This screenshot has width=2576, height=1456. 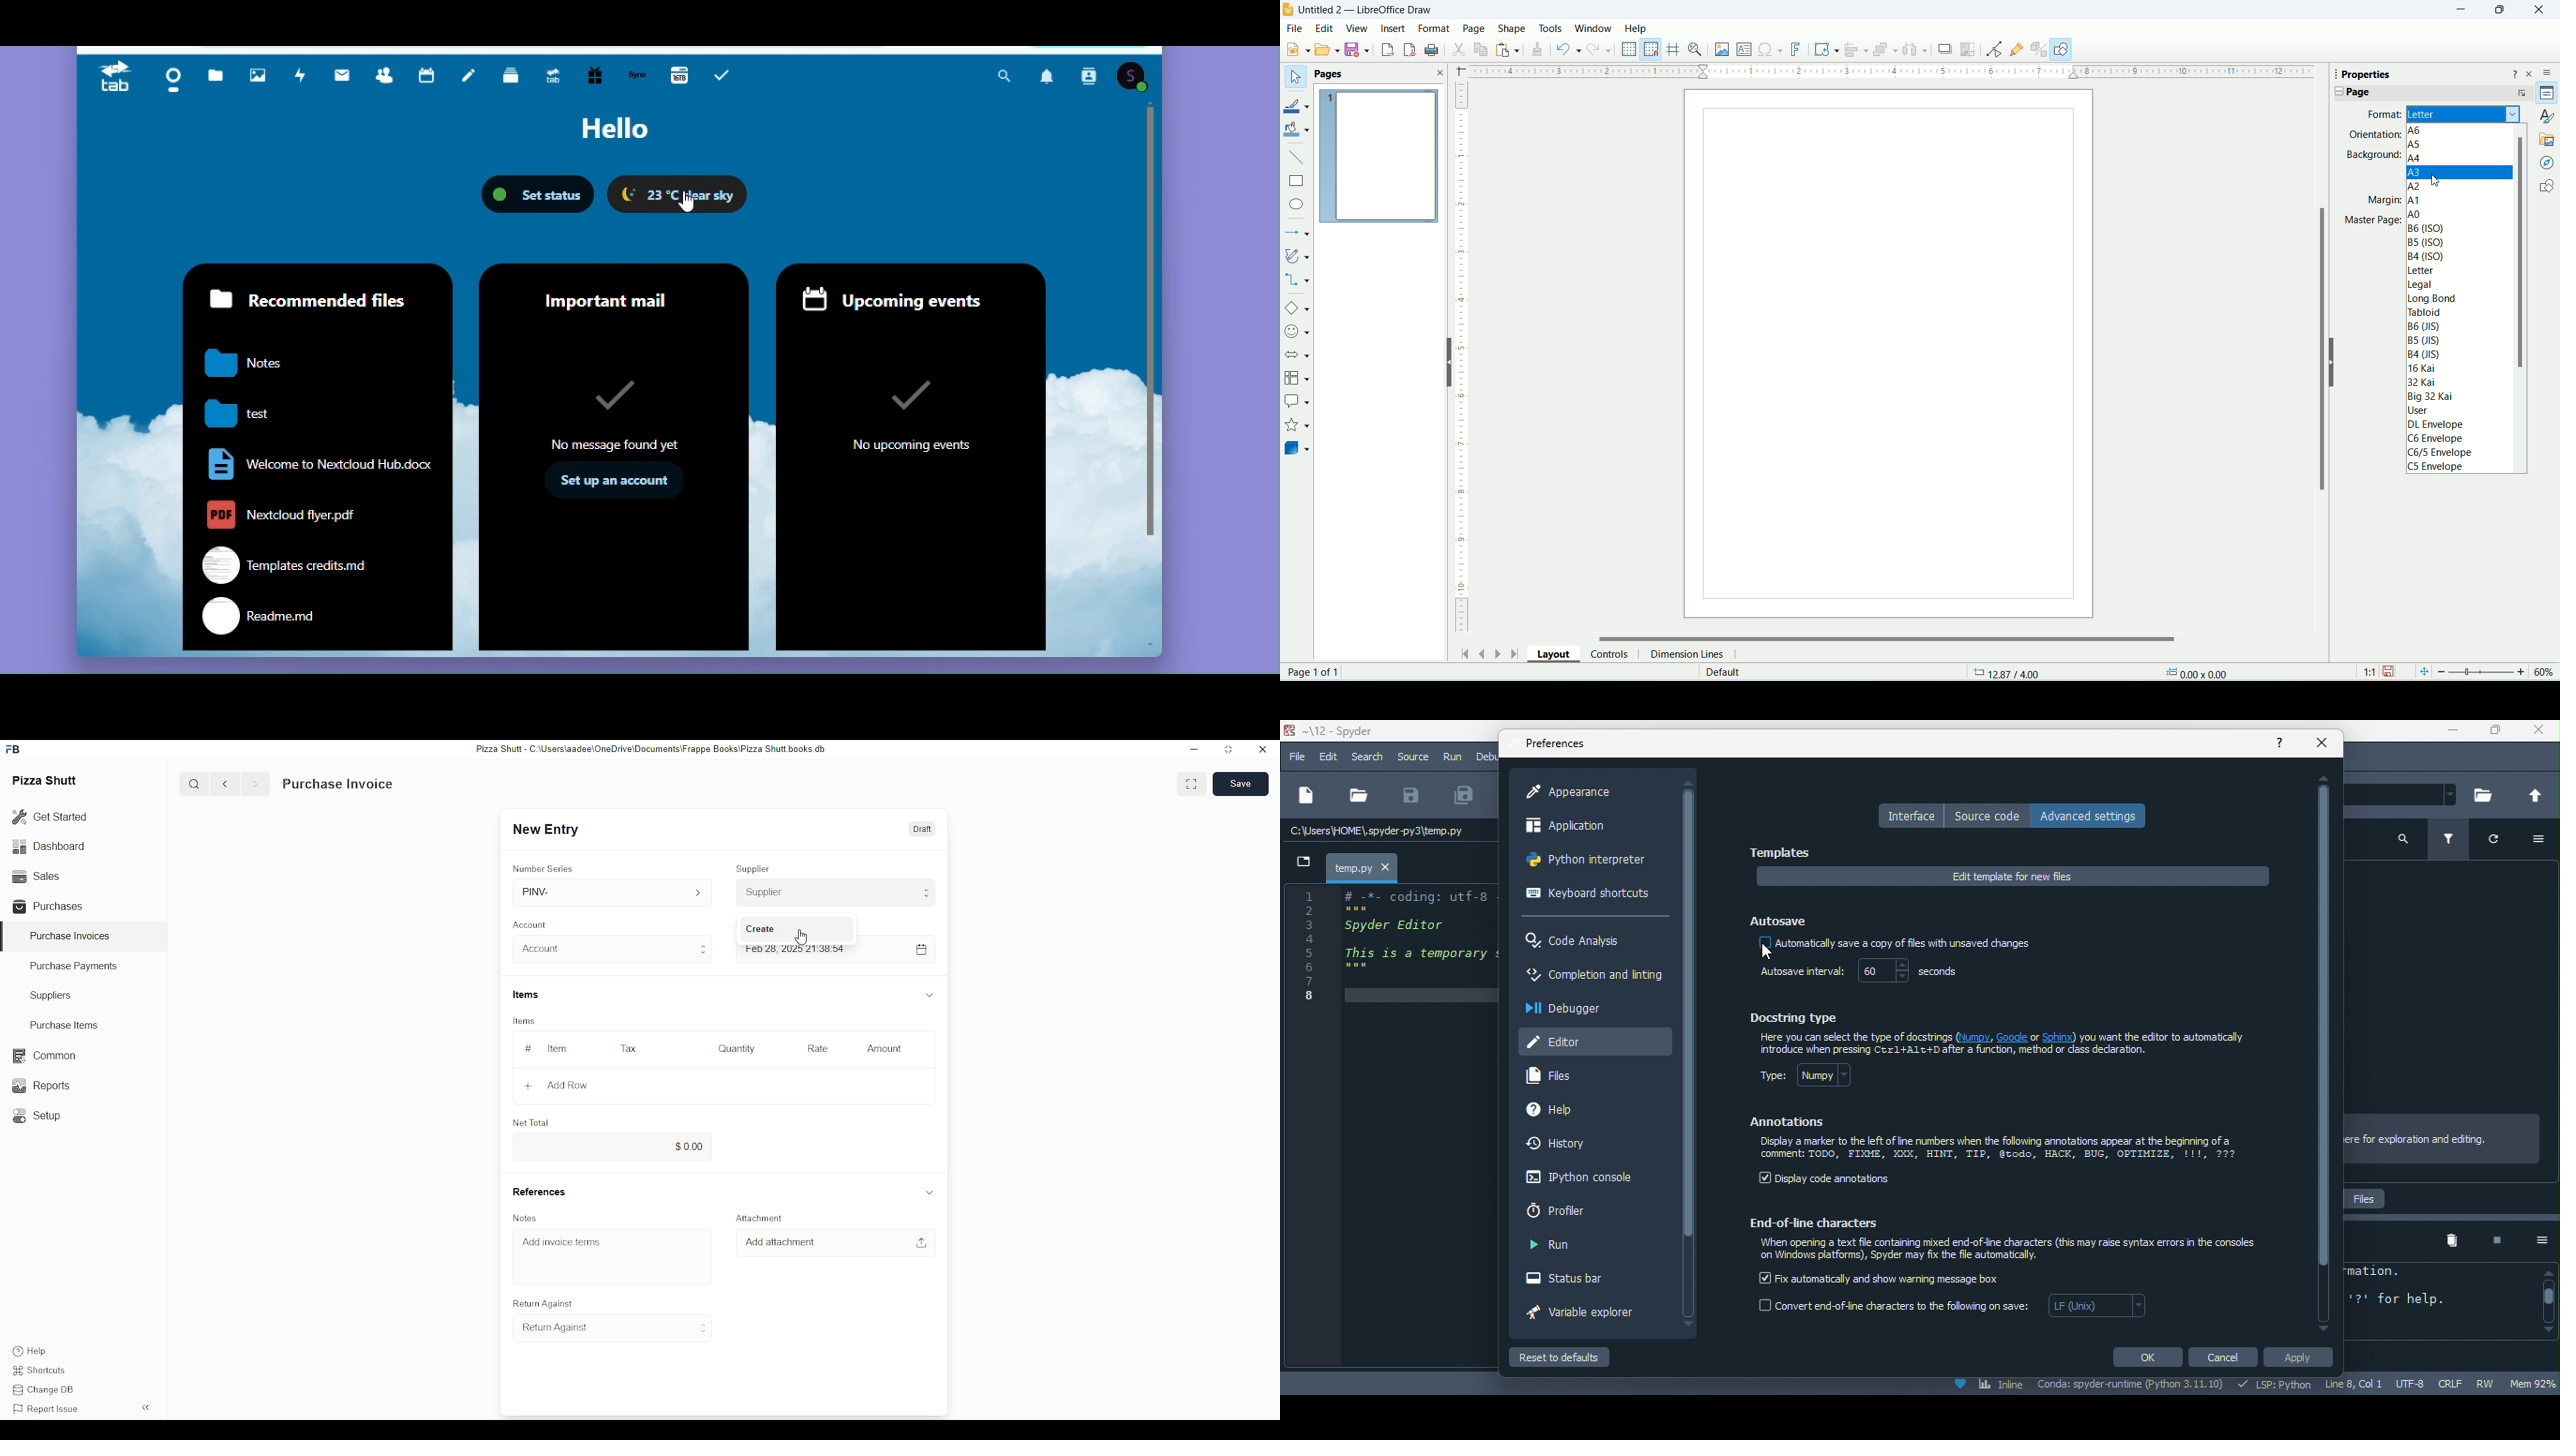 What do you see at coordinates (1447, 361) in the screenshot?
I see `hide` at bounding box center [1447, 361].